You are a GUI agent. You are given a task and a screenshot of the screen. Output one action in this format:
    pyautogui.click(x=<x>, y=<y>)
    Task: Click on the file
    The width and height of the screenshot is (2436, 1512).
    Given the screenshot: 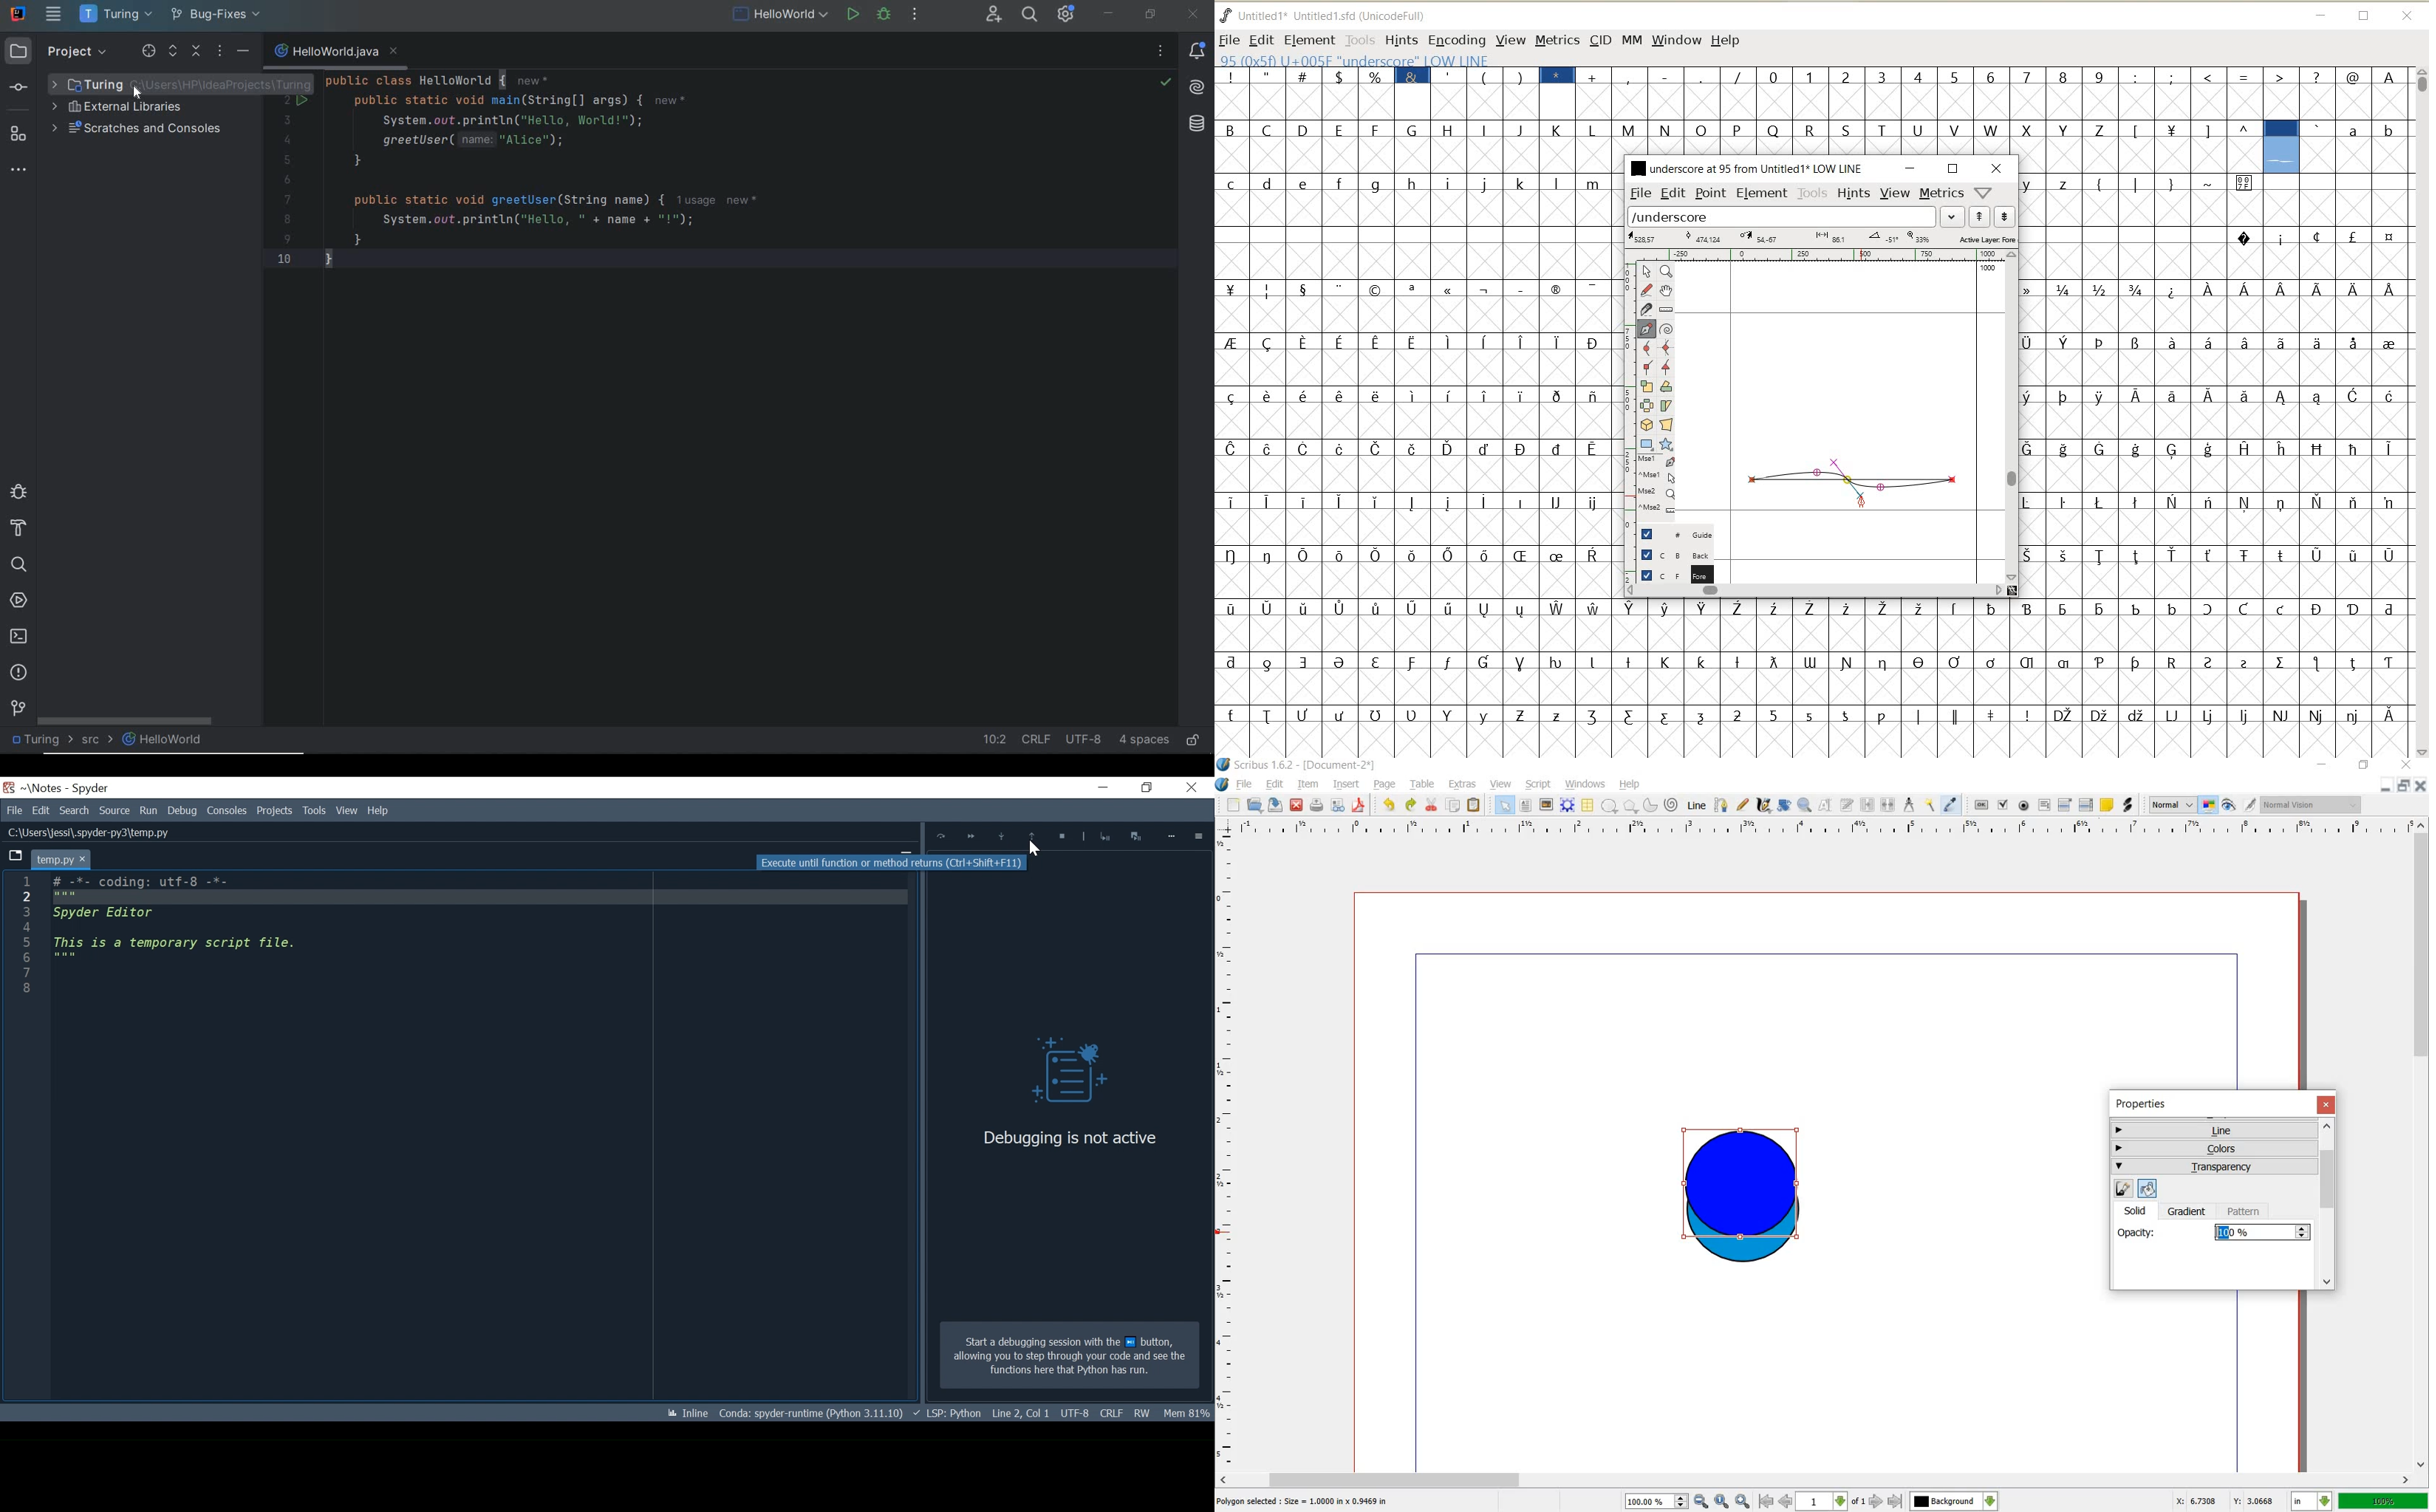 What is the action you would take?
    pyautogui.click(x=1245, y=785)
    